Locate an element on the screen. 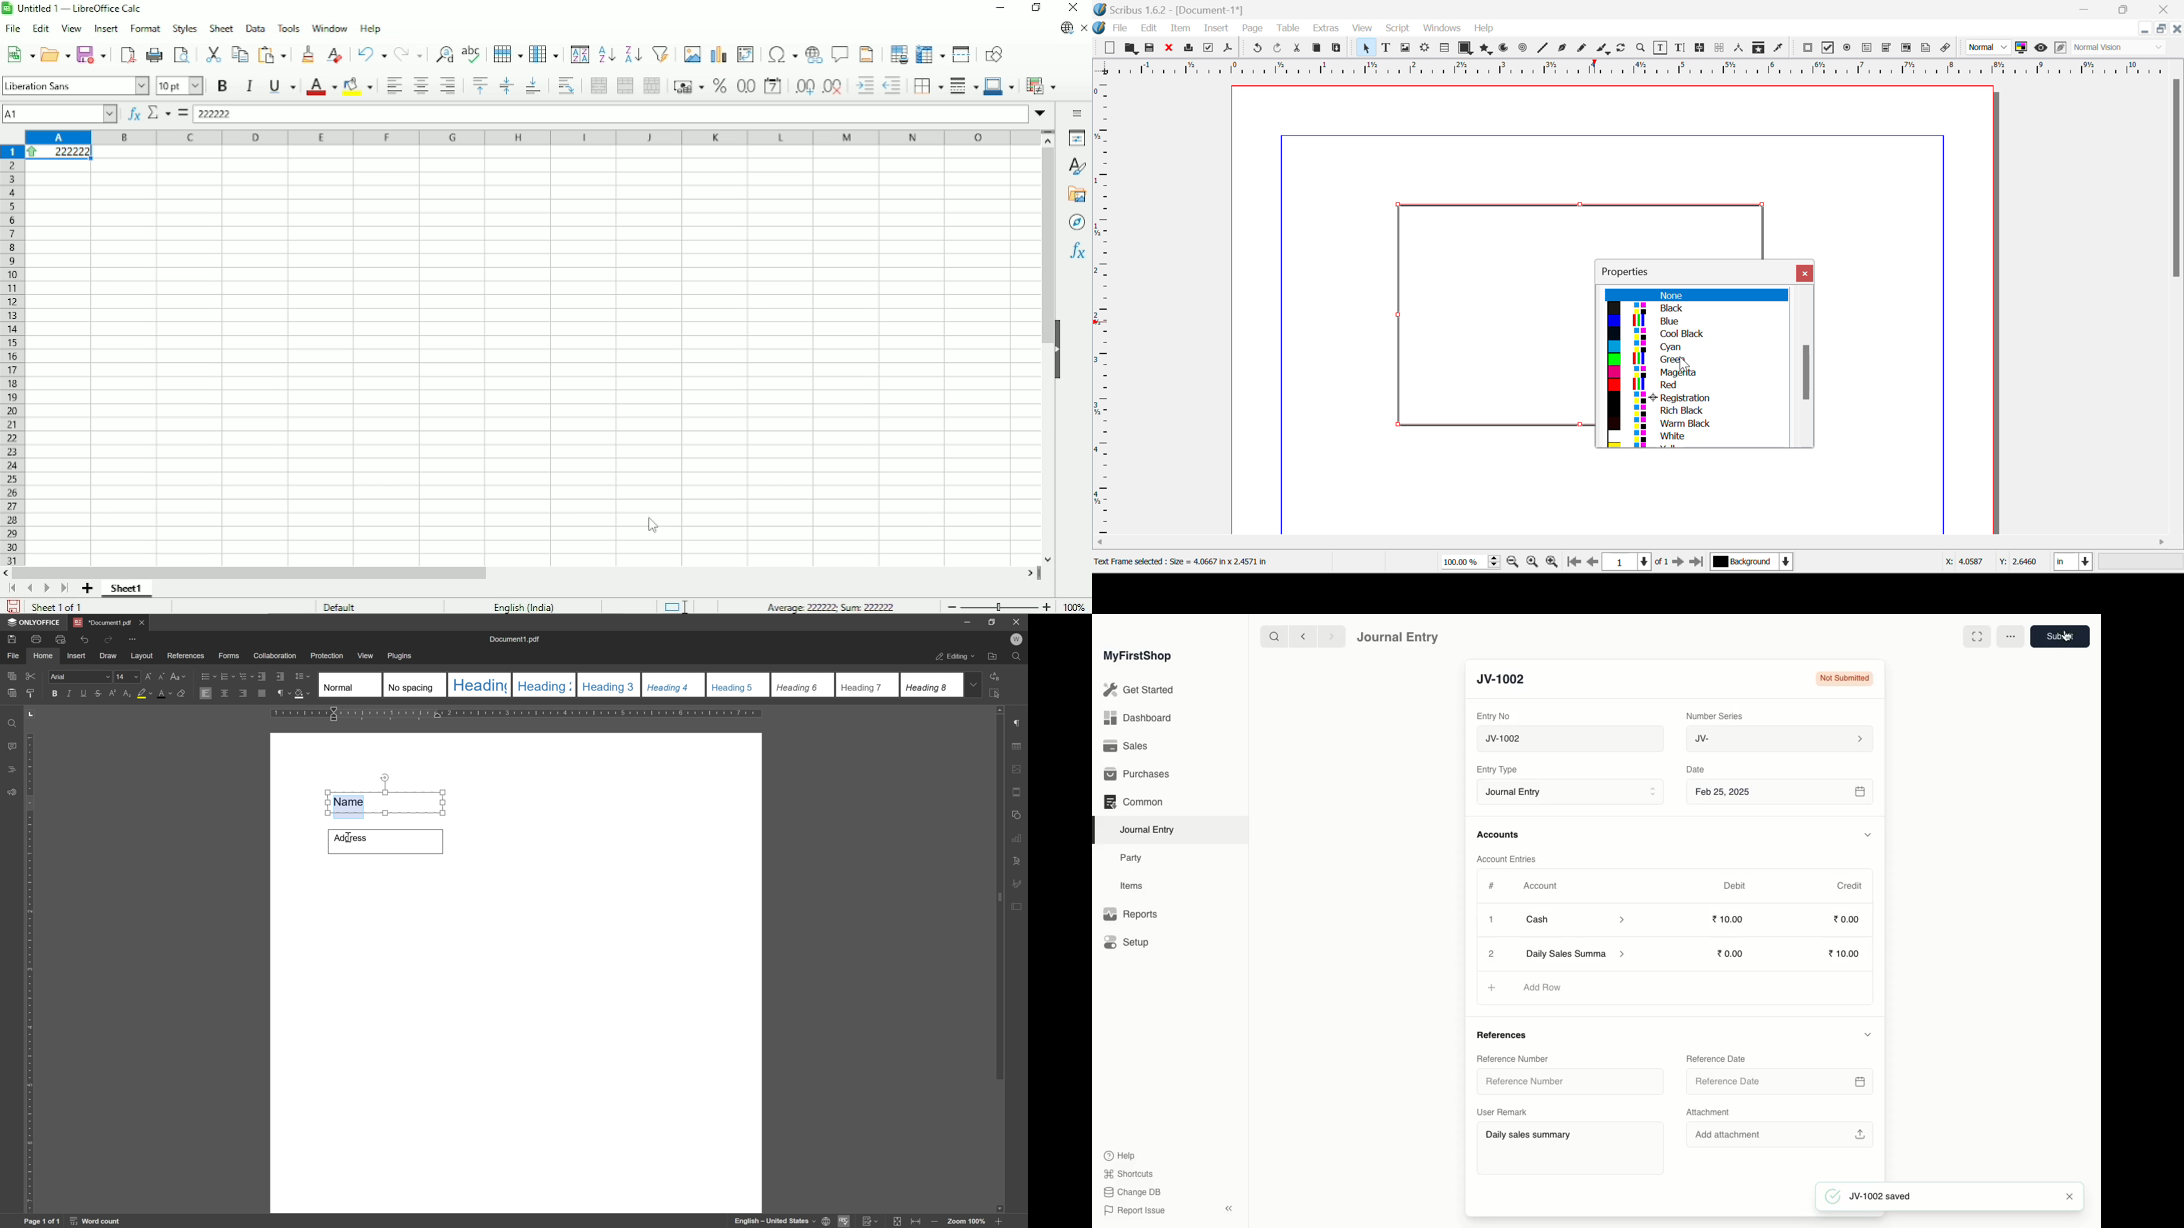 The width and height of the screenshot is (2184, 1232). Underline is located at coordinates (282, 86).